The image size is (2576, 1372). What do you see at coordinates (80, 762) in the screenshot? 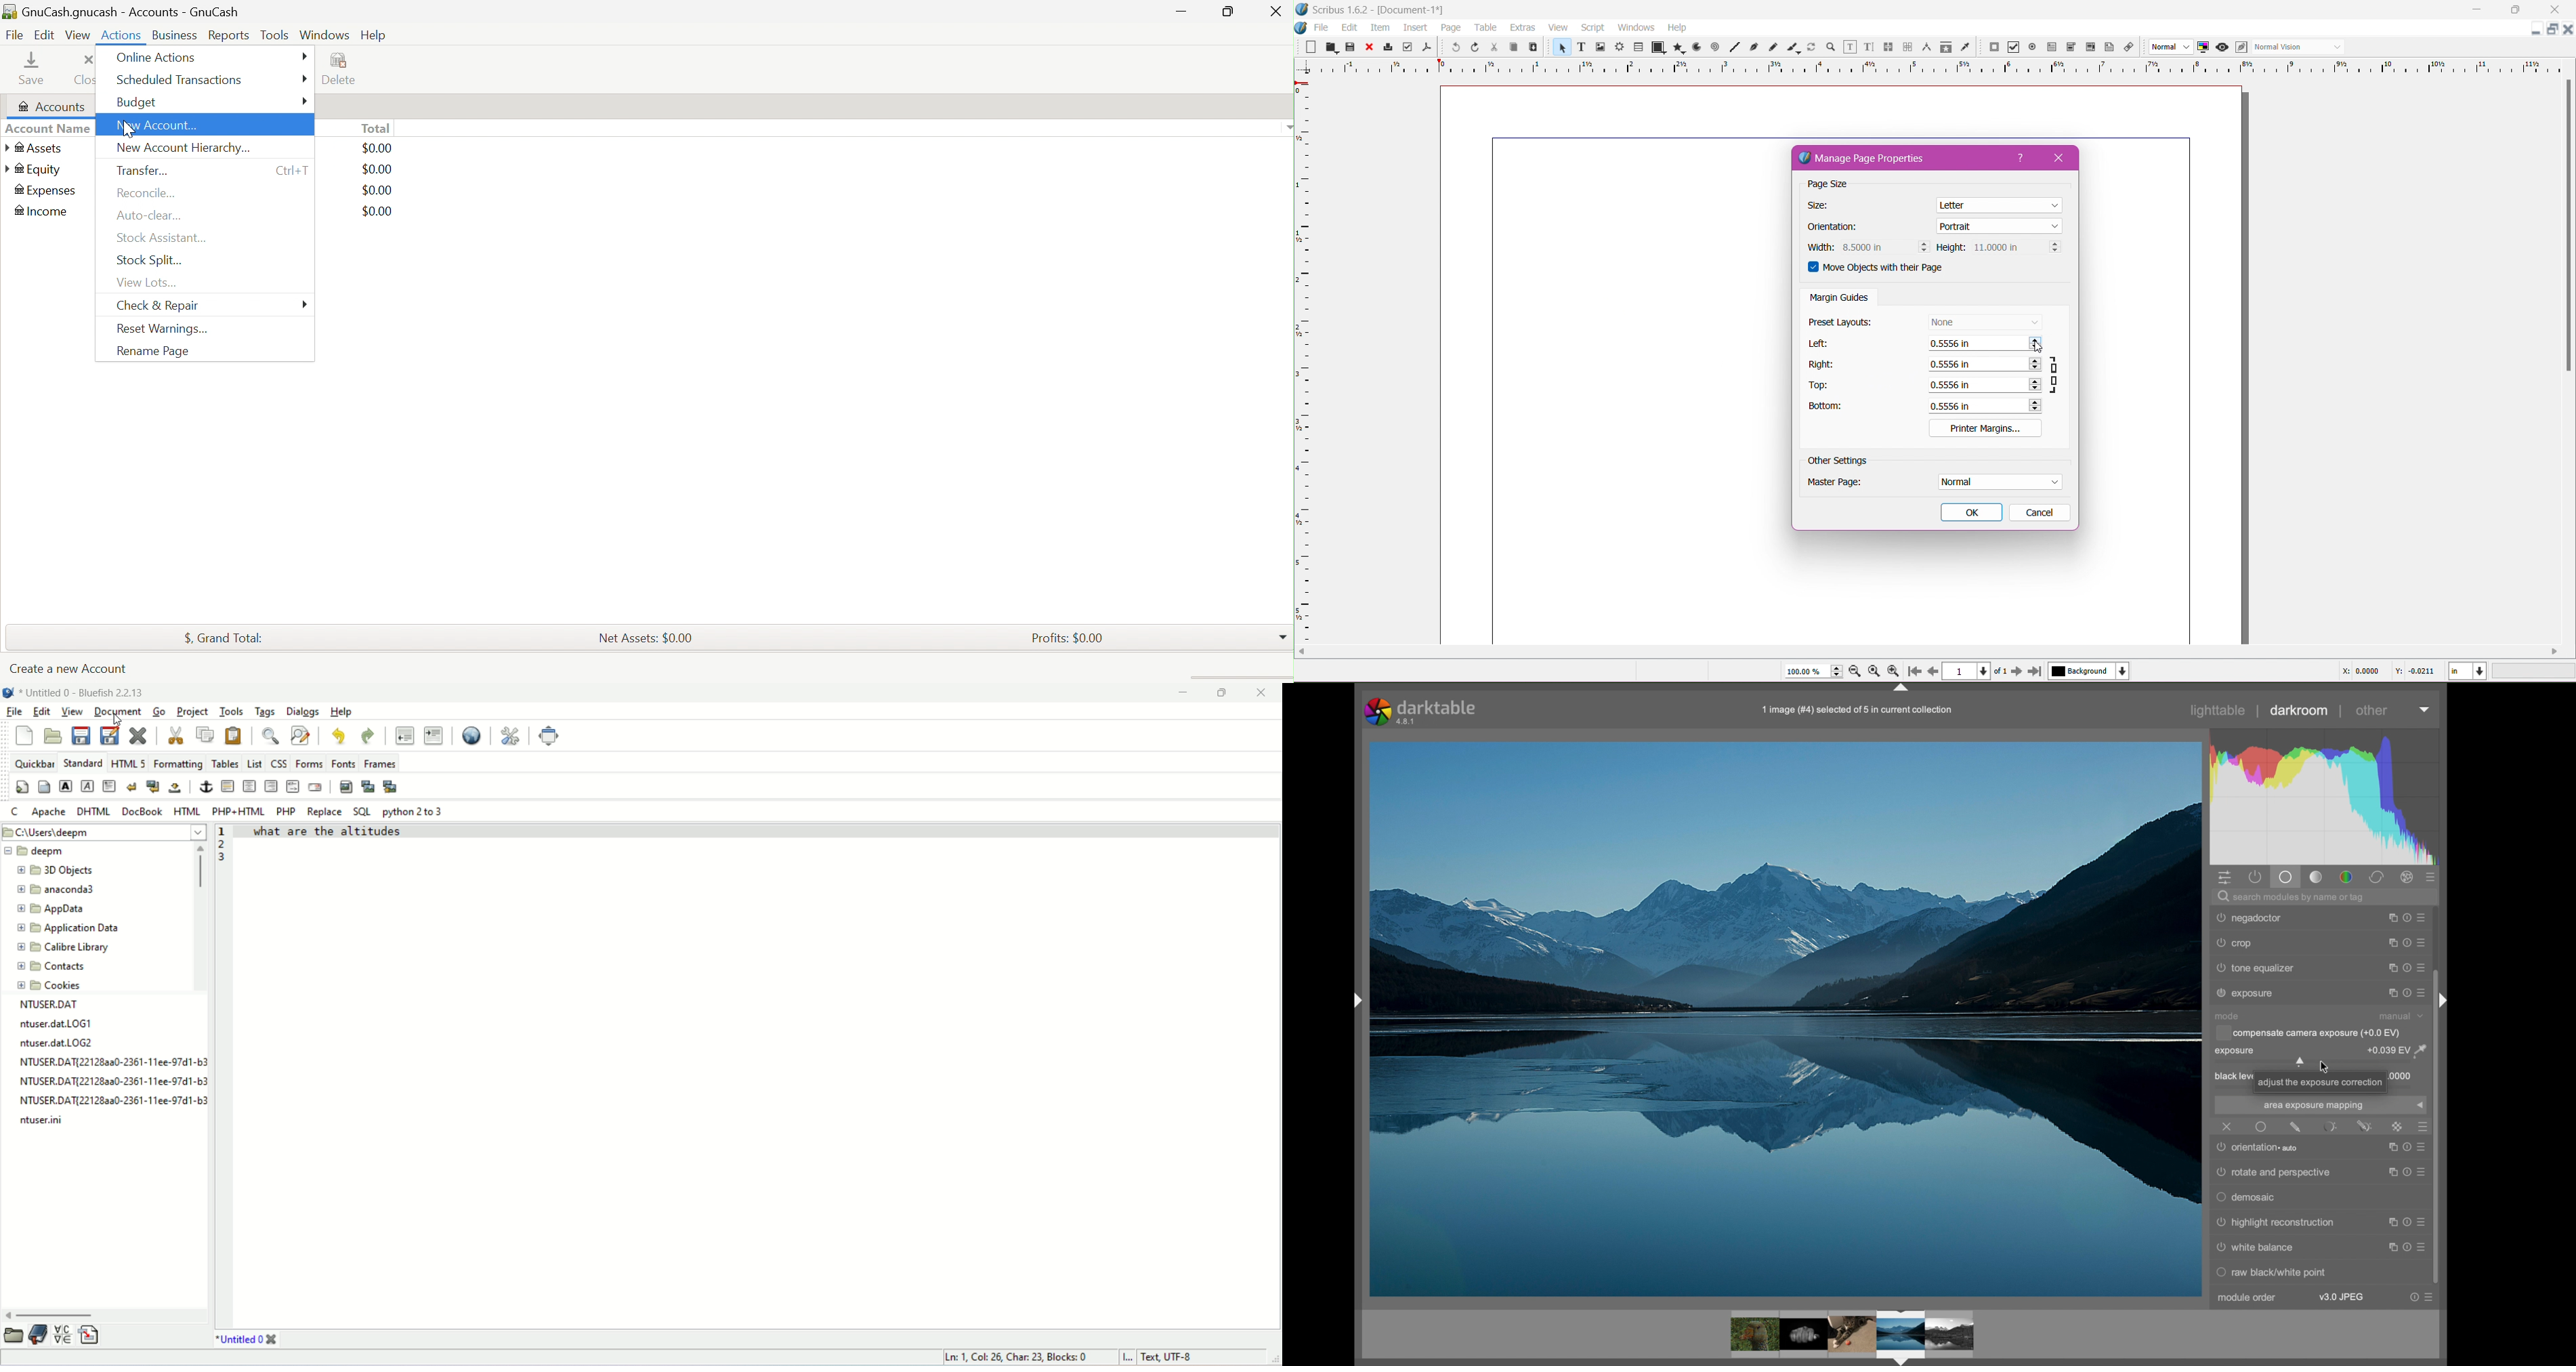
I see `standard` at bounding box center [80, 762].